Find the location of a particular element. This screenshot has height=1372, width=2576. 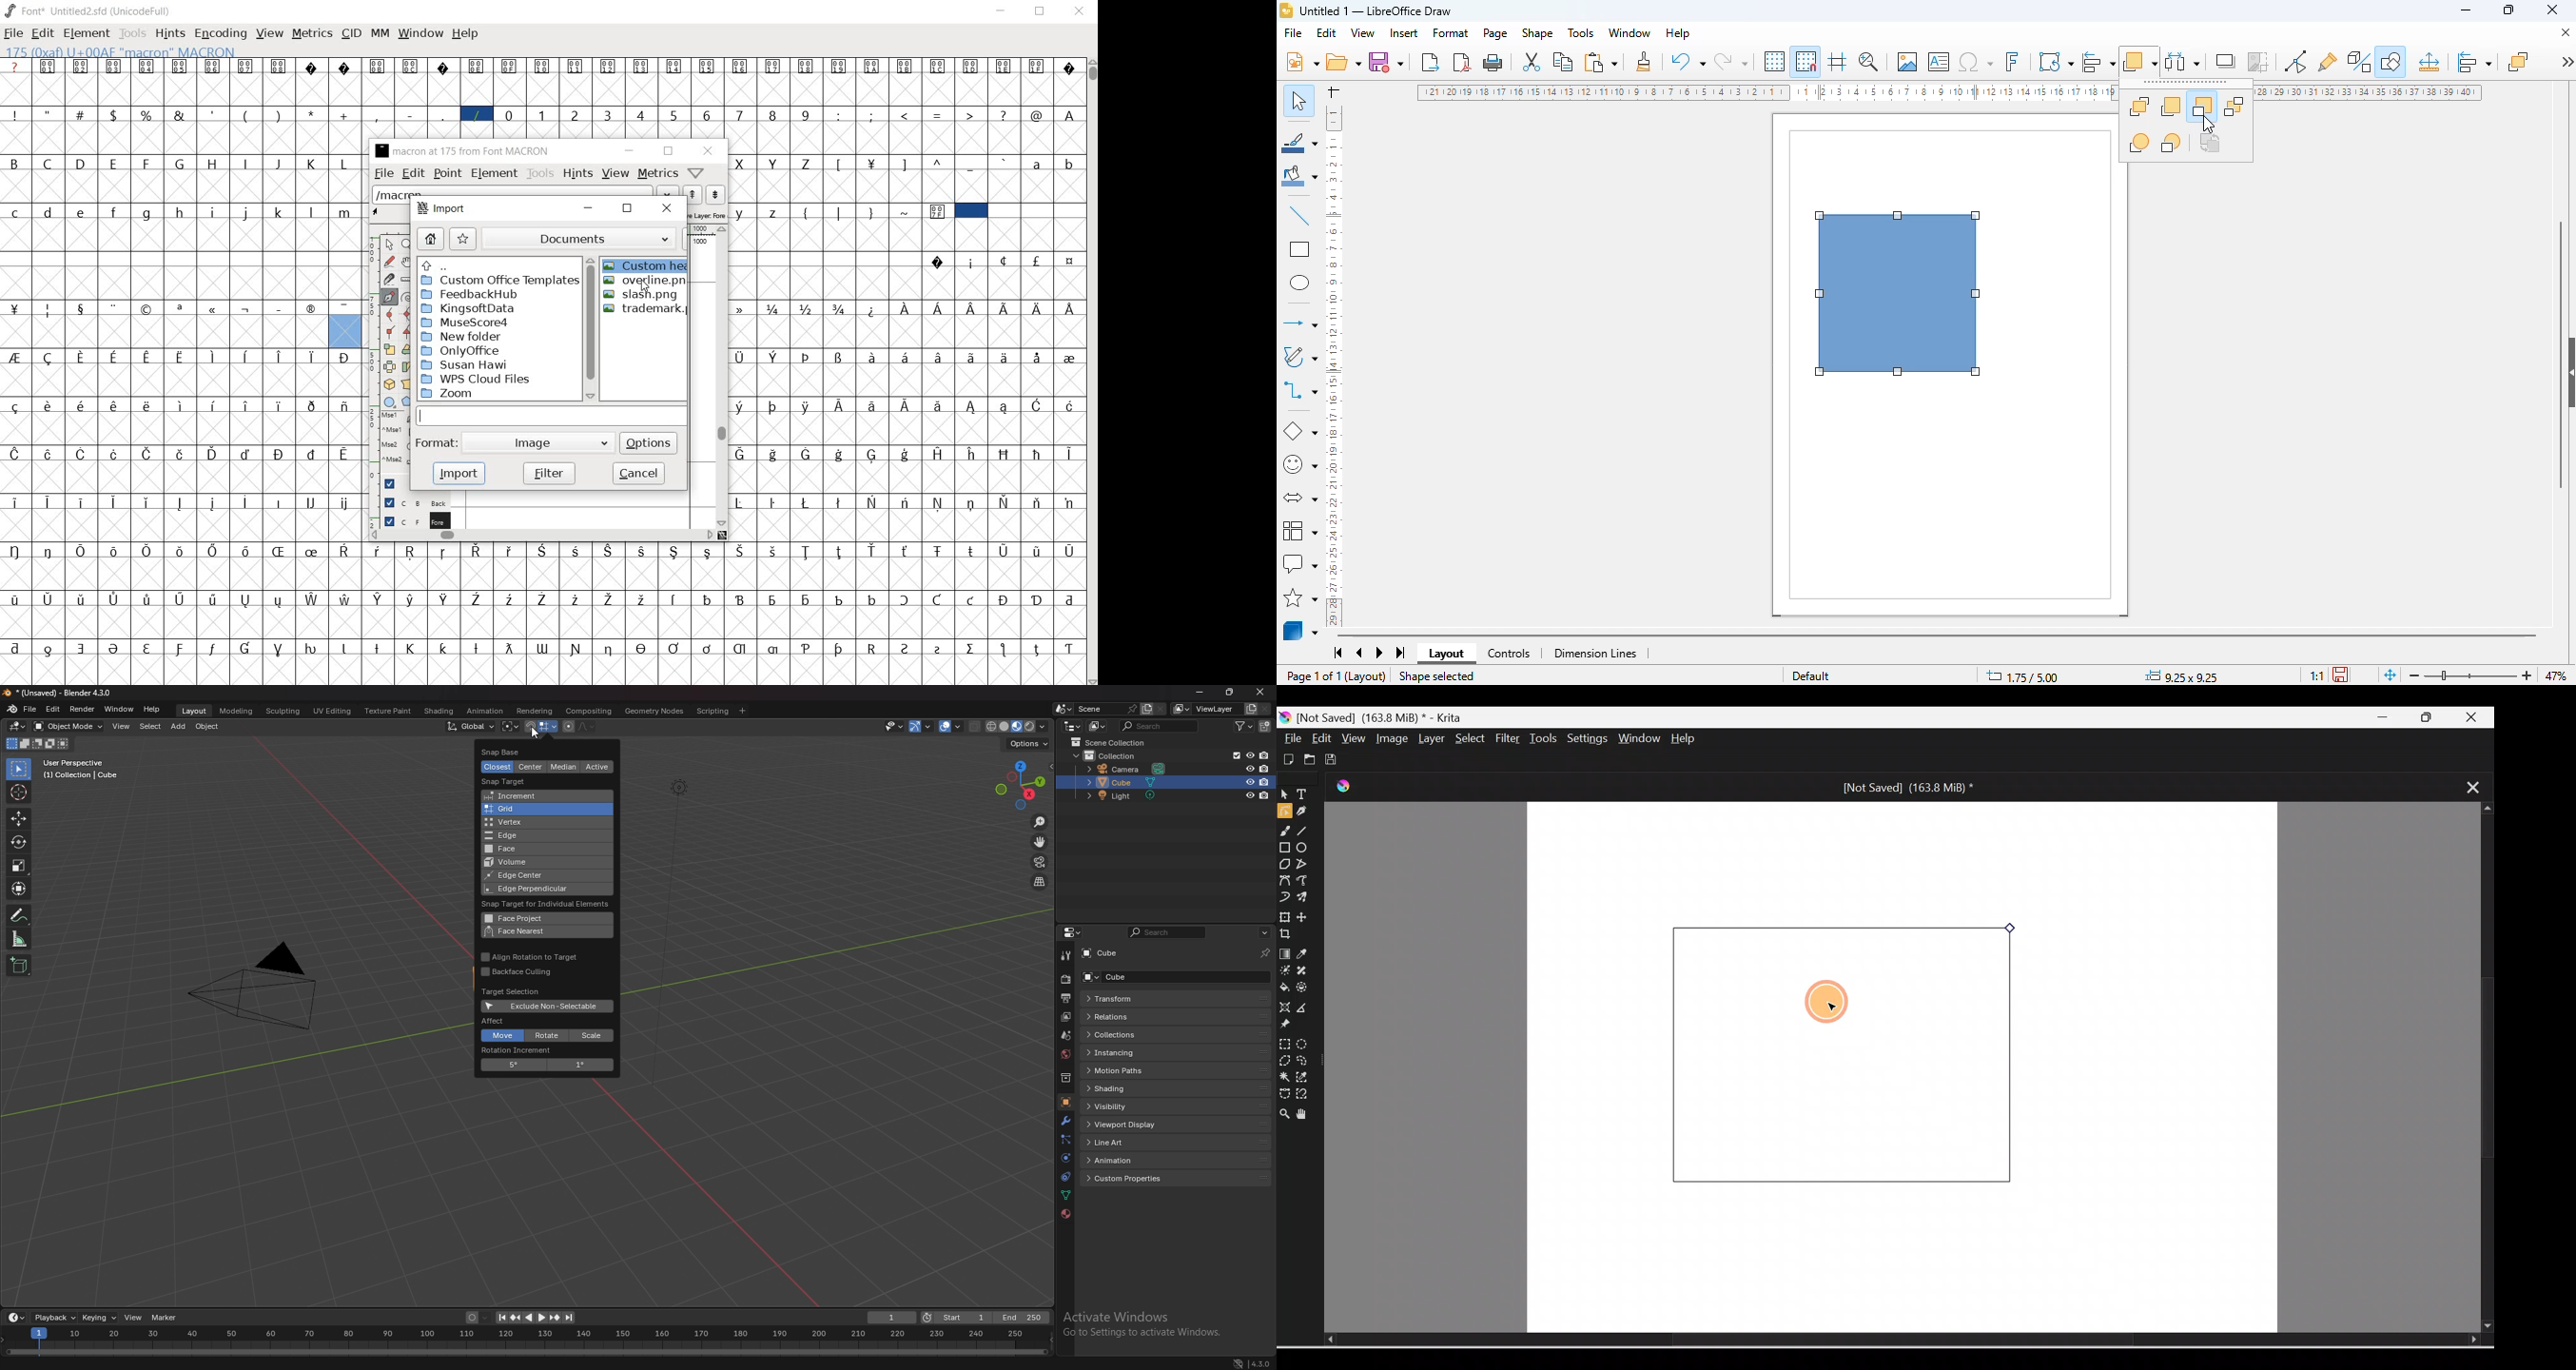

Symbol is located at coordinates (248, 599).